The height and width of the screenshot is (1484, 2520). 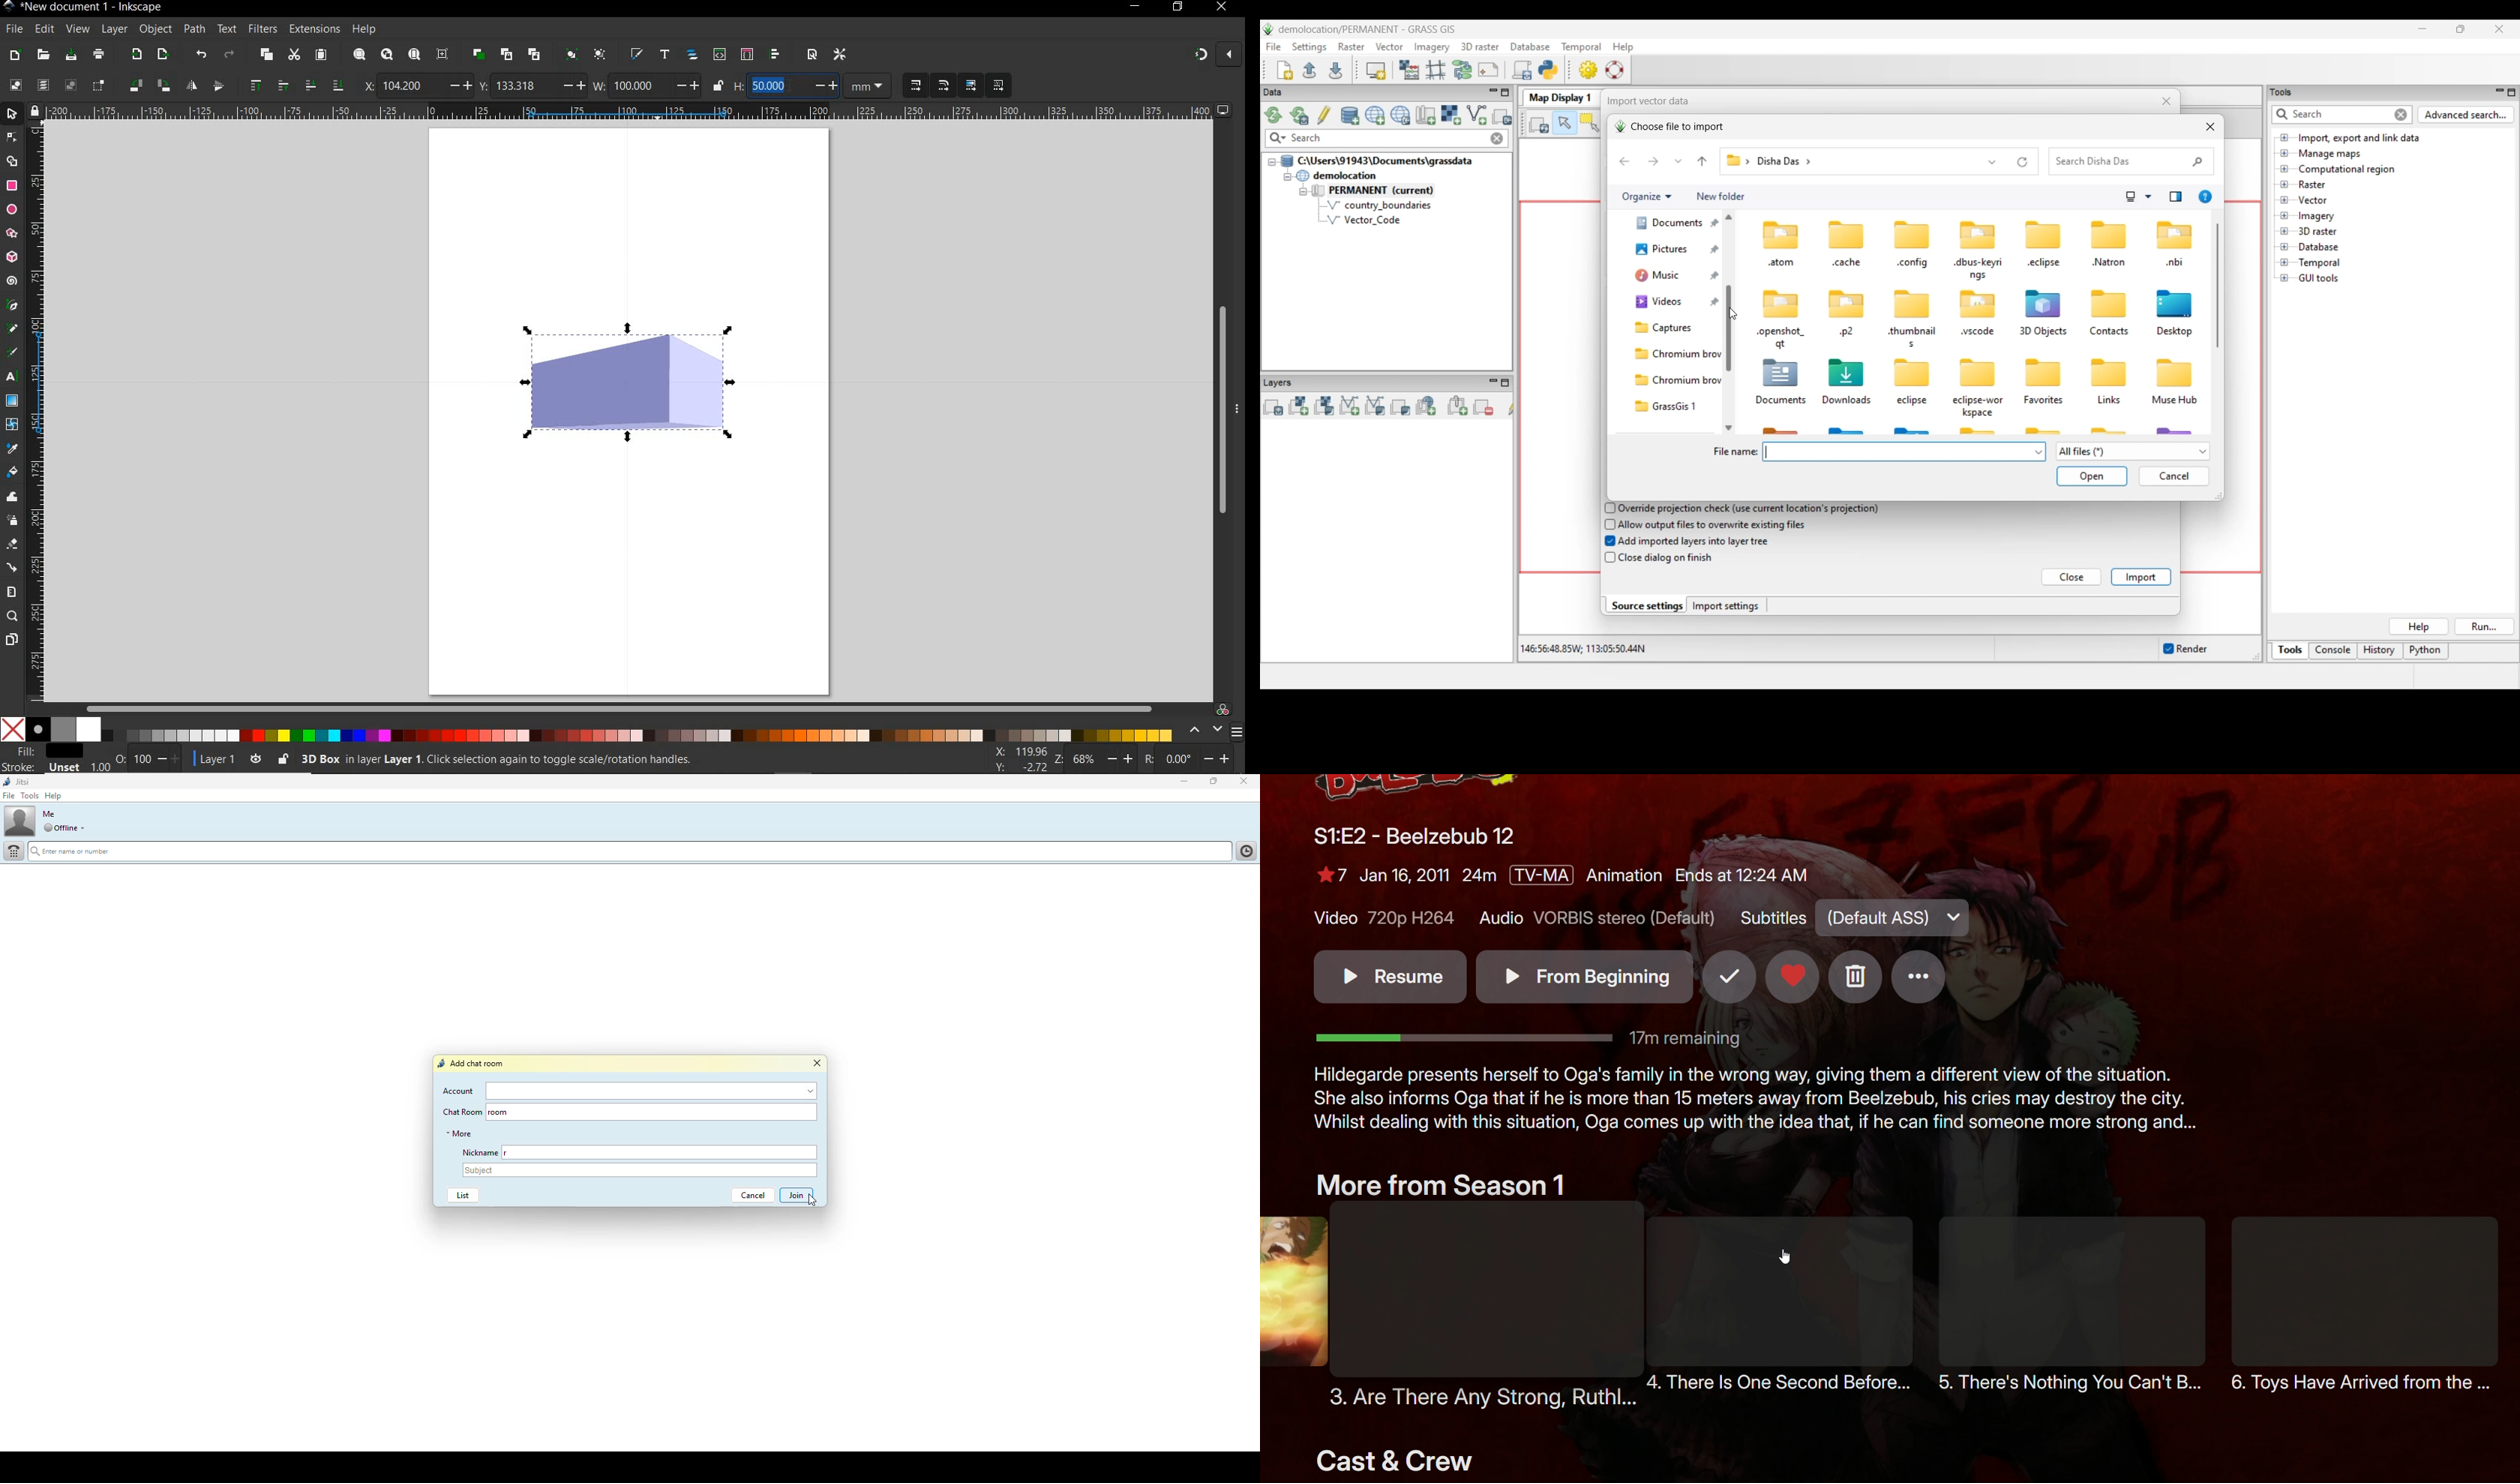 I want to click on when scaling, so click(x=944, y=85).